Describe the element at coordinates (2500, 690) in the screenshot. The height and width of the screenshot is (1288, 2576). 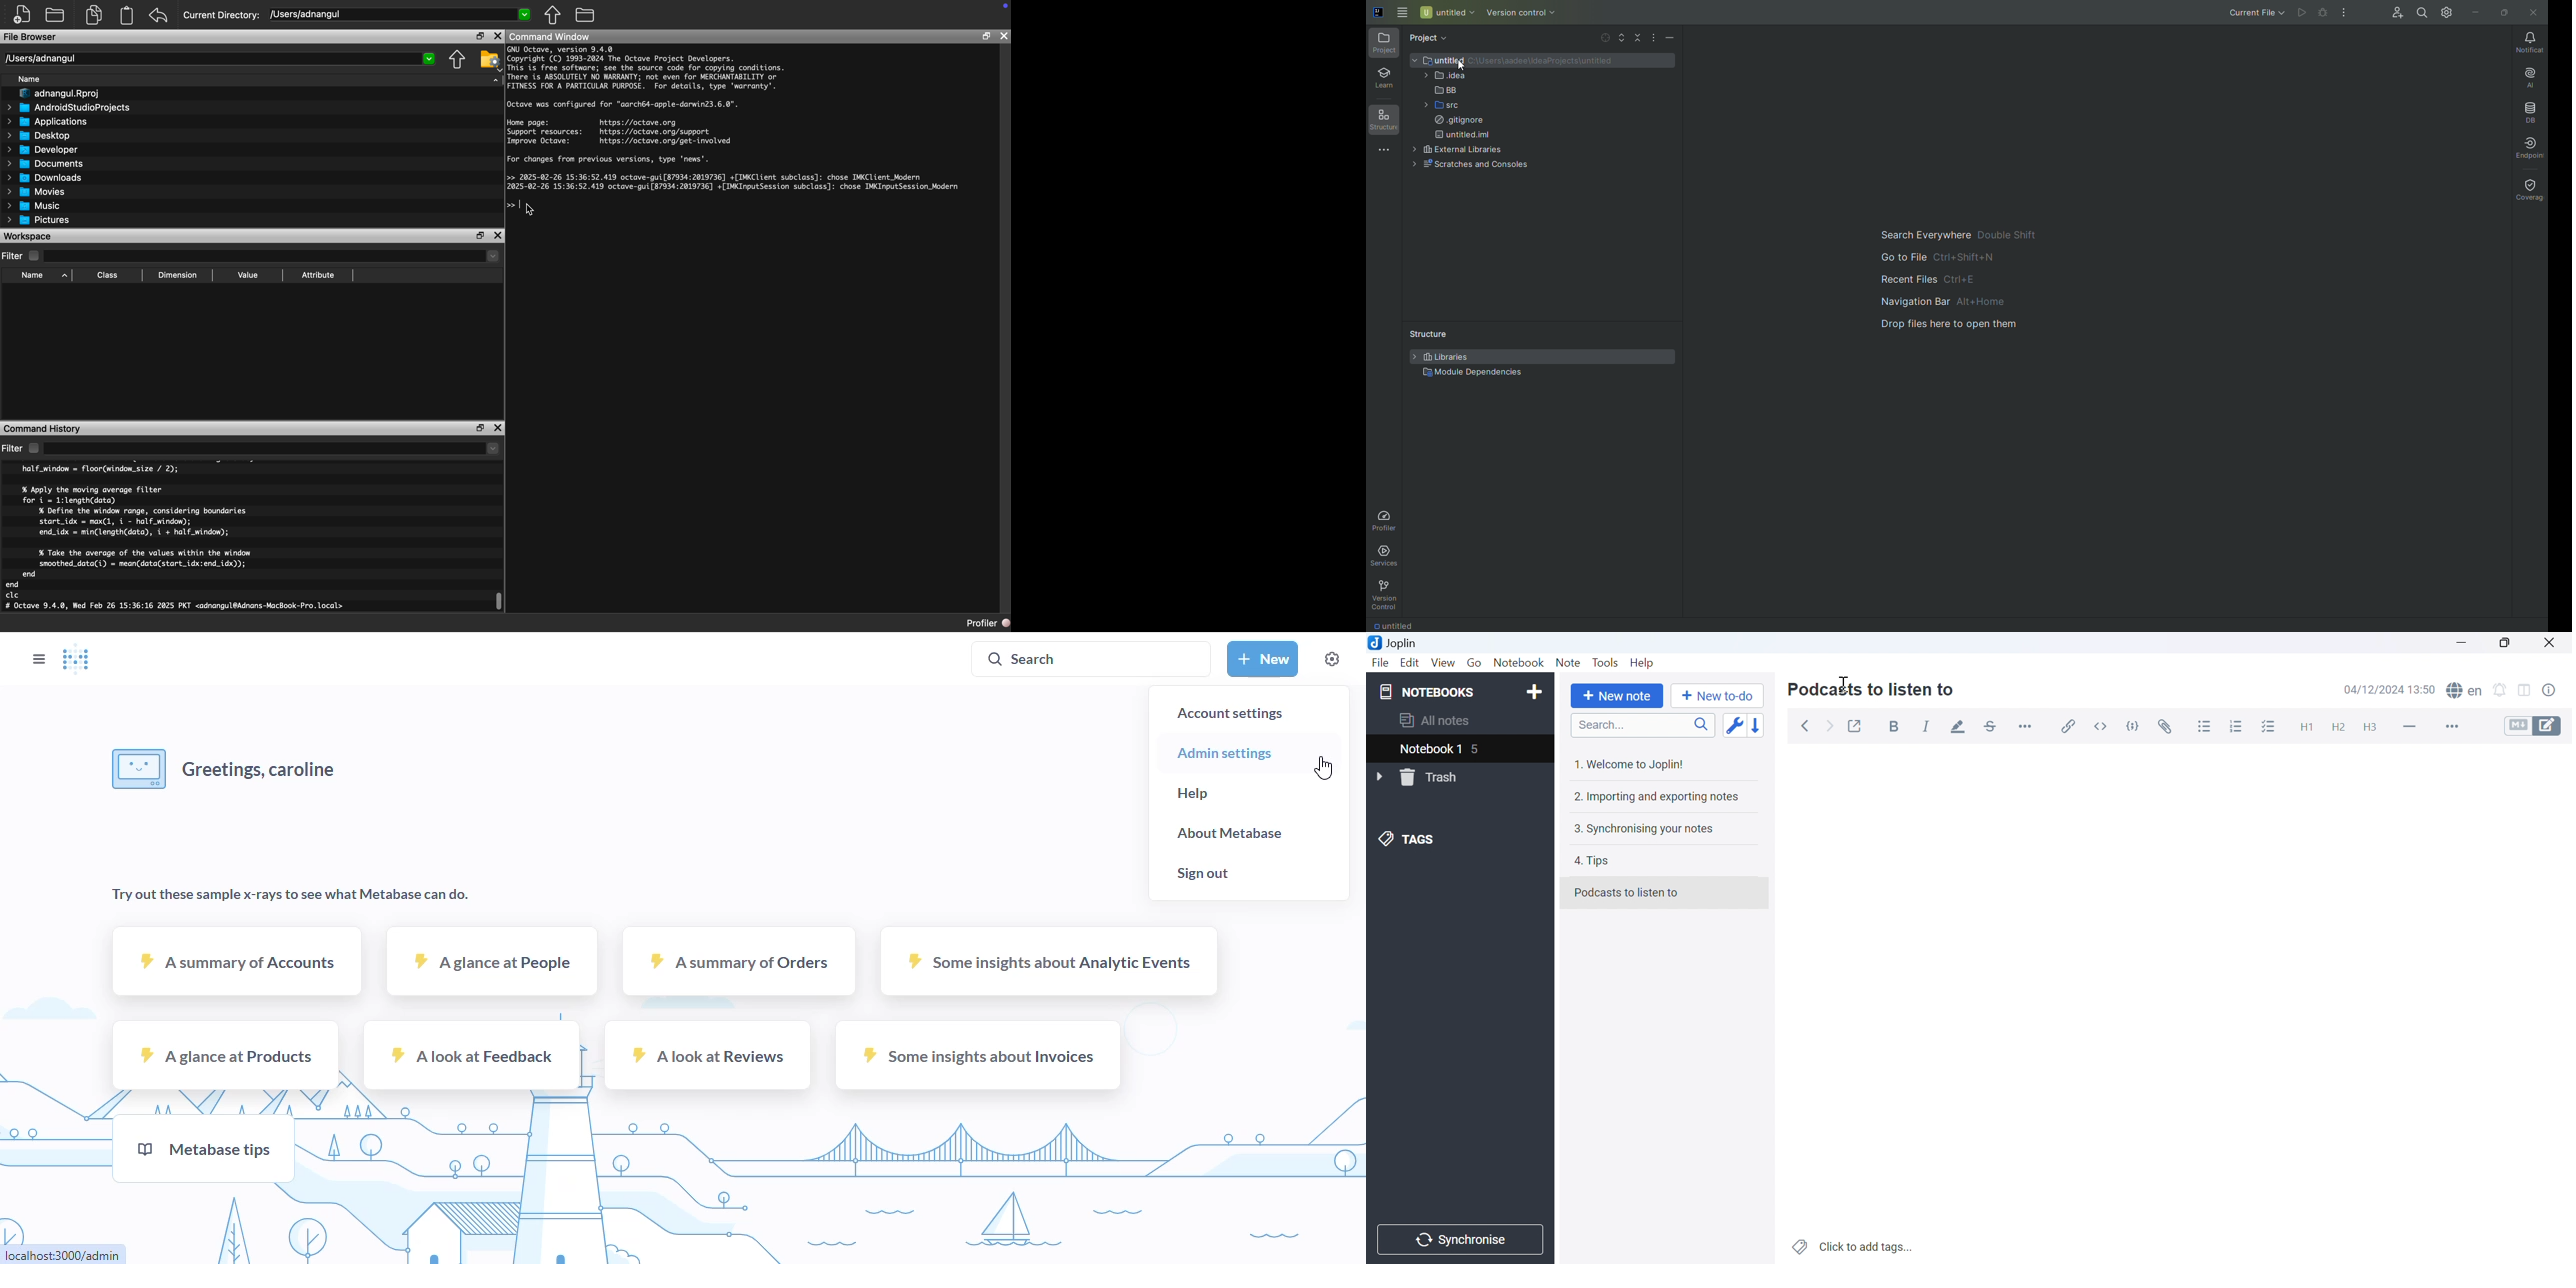
I see `Set alarm` at that location.